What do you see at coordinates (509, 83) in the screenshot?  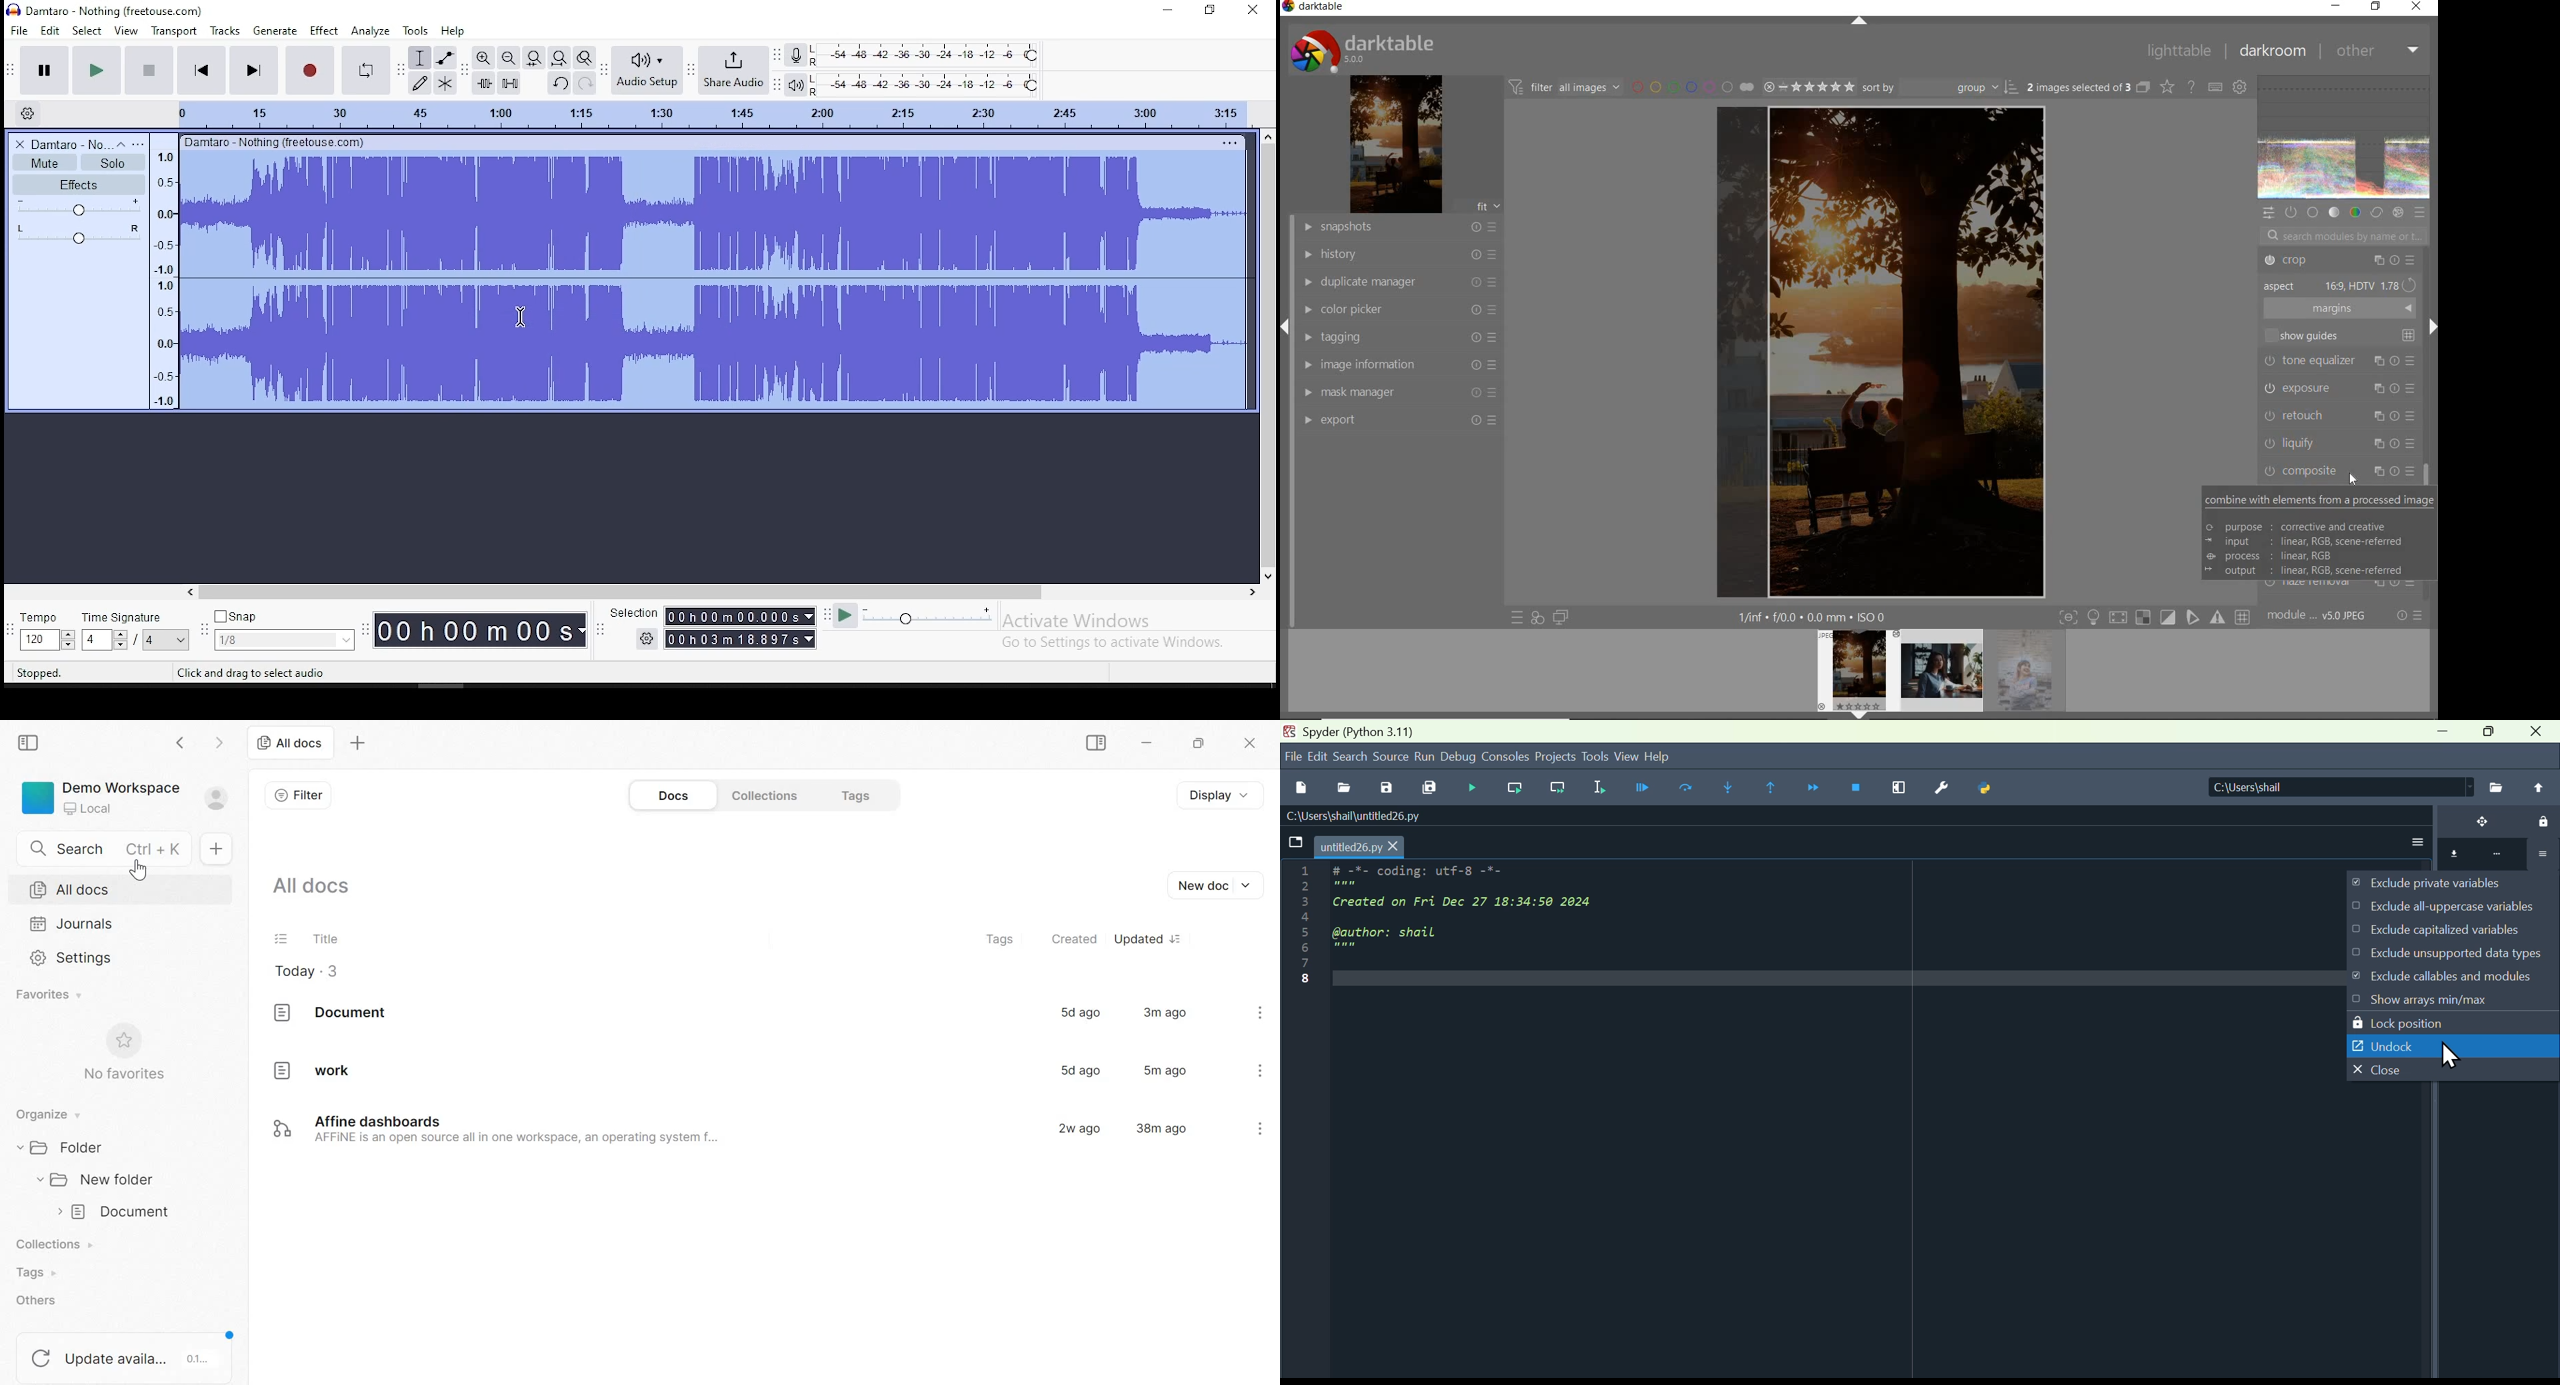 I see `silence audio selection` at bounding box center [509, 83].